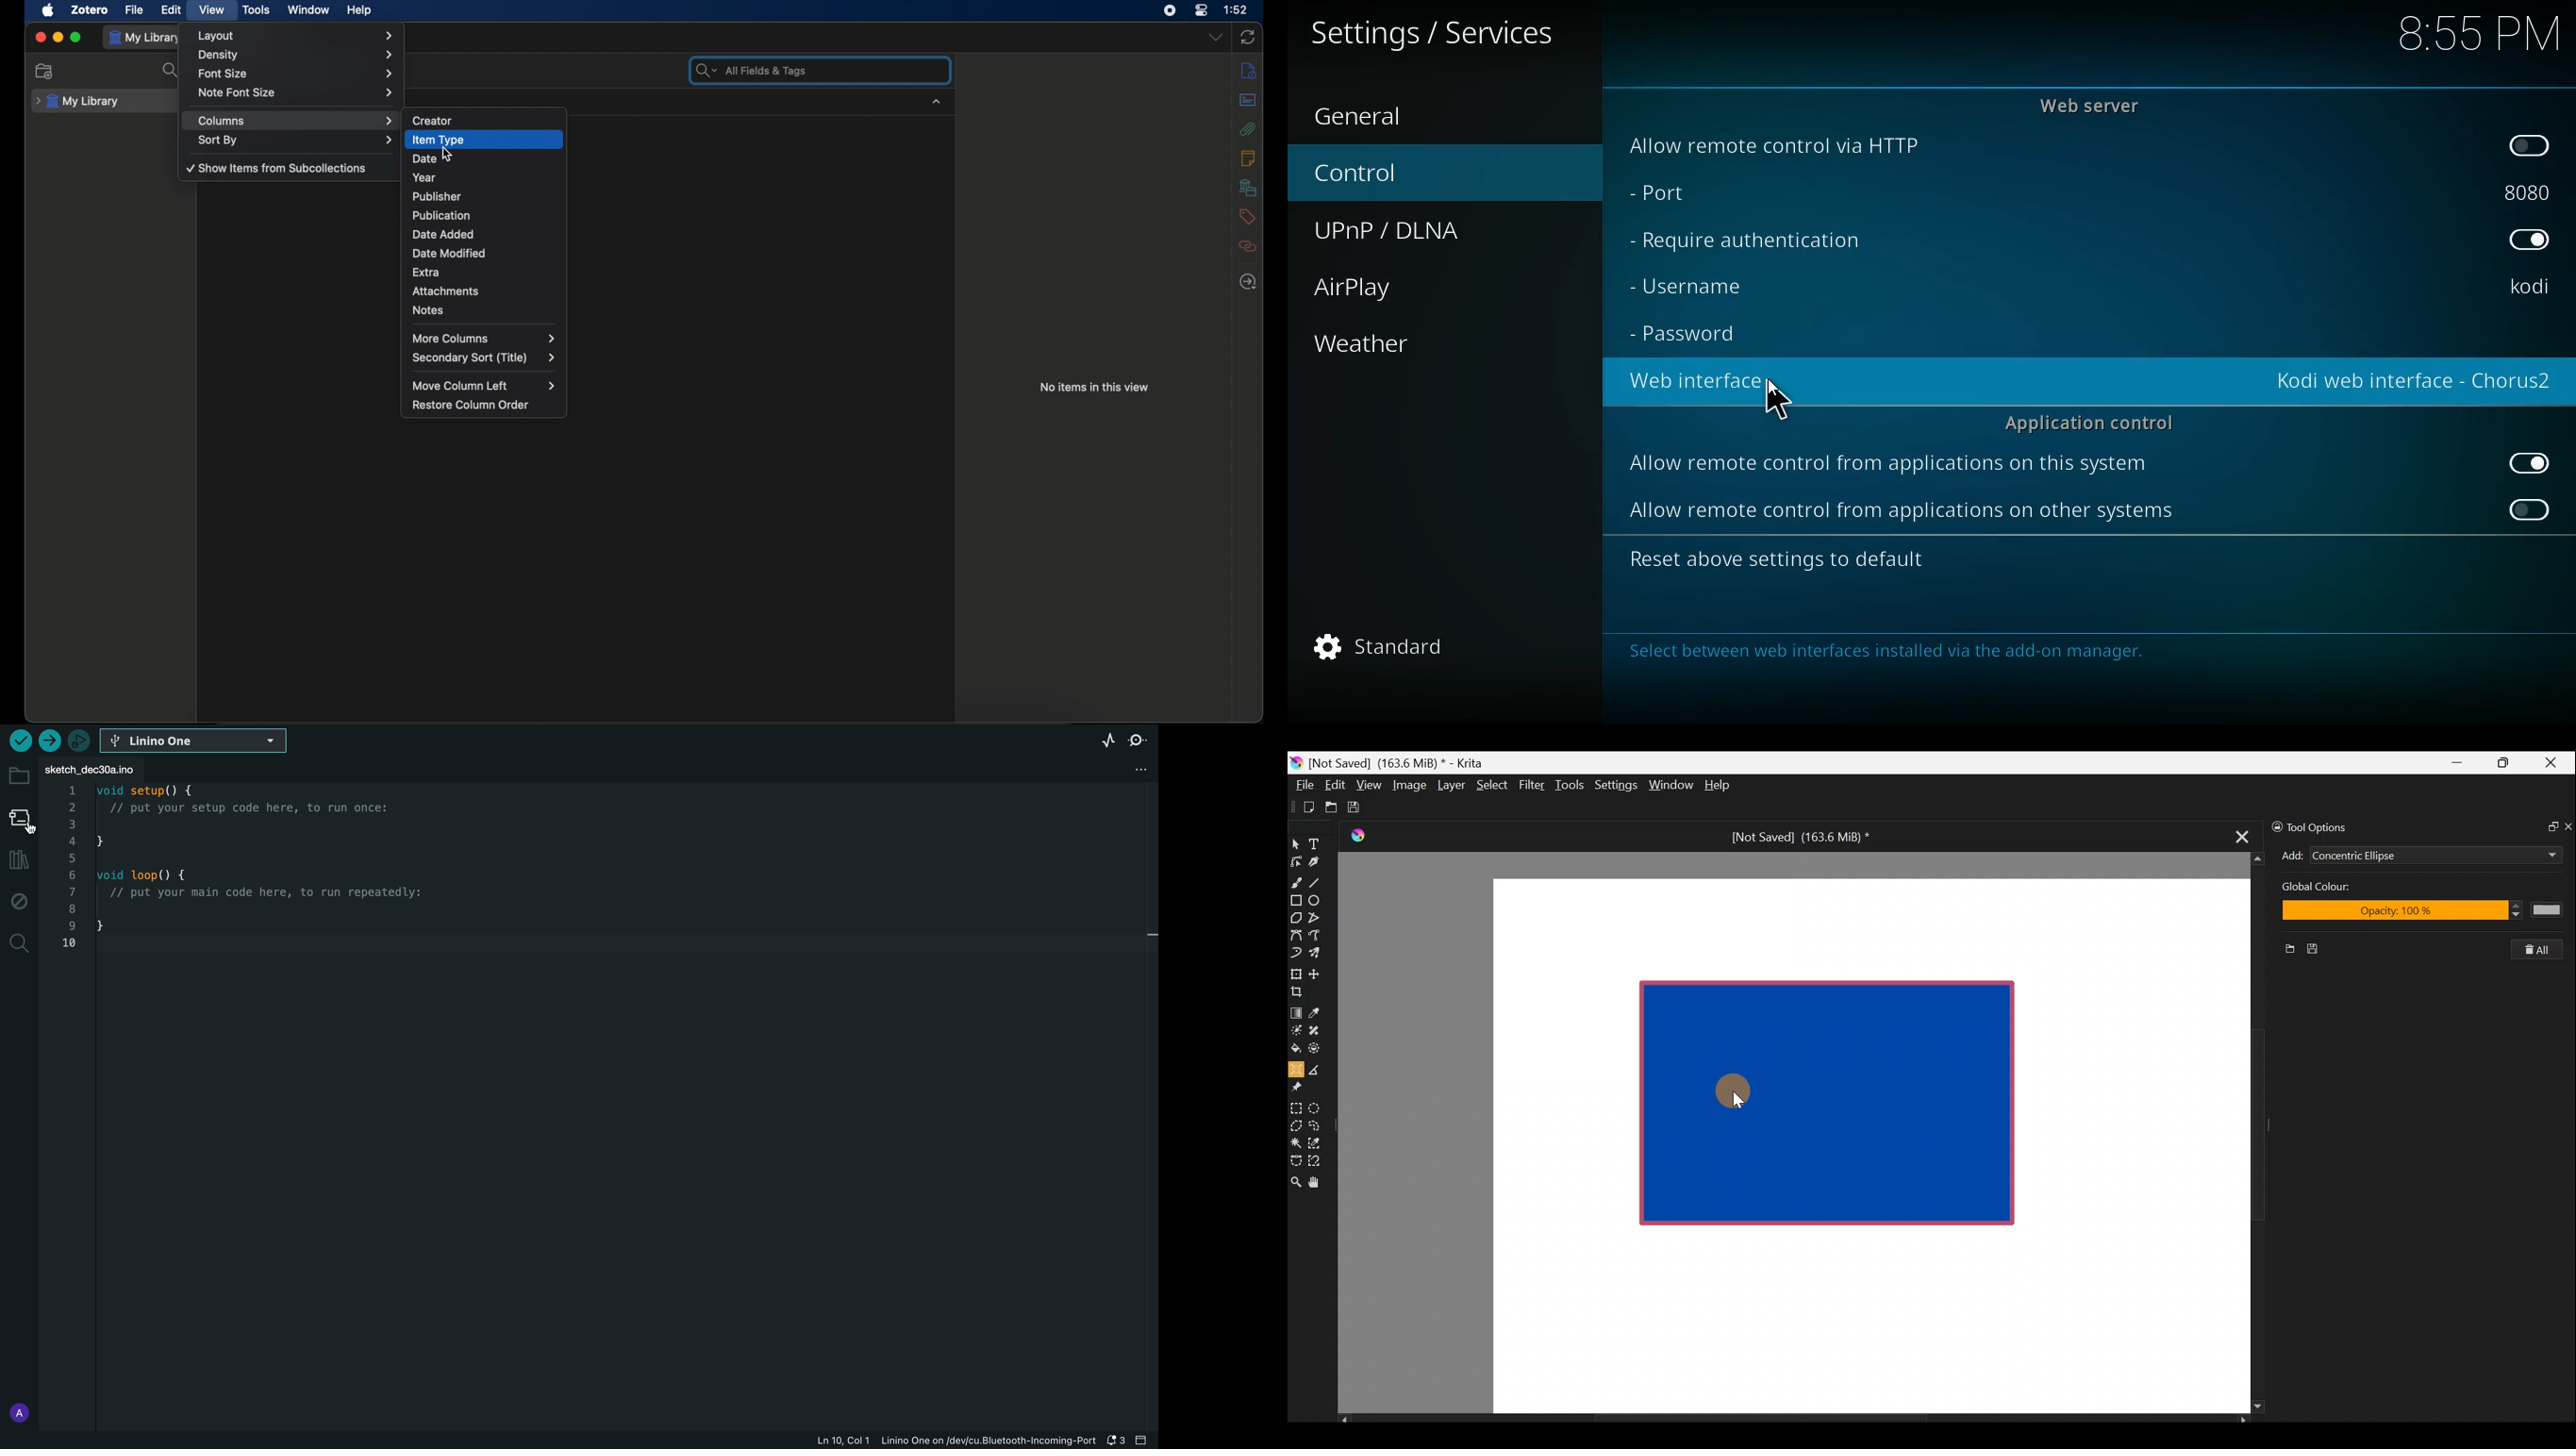 The image size is (2576, 1456). What do you see at coordinates (937, 102) in the screenshot?
I see `dropdown` at bounding box center [937, 102].